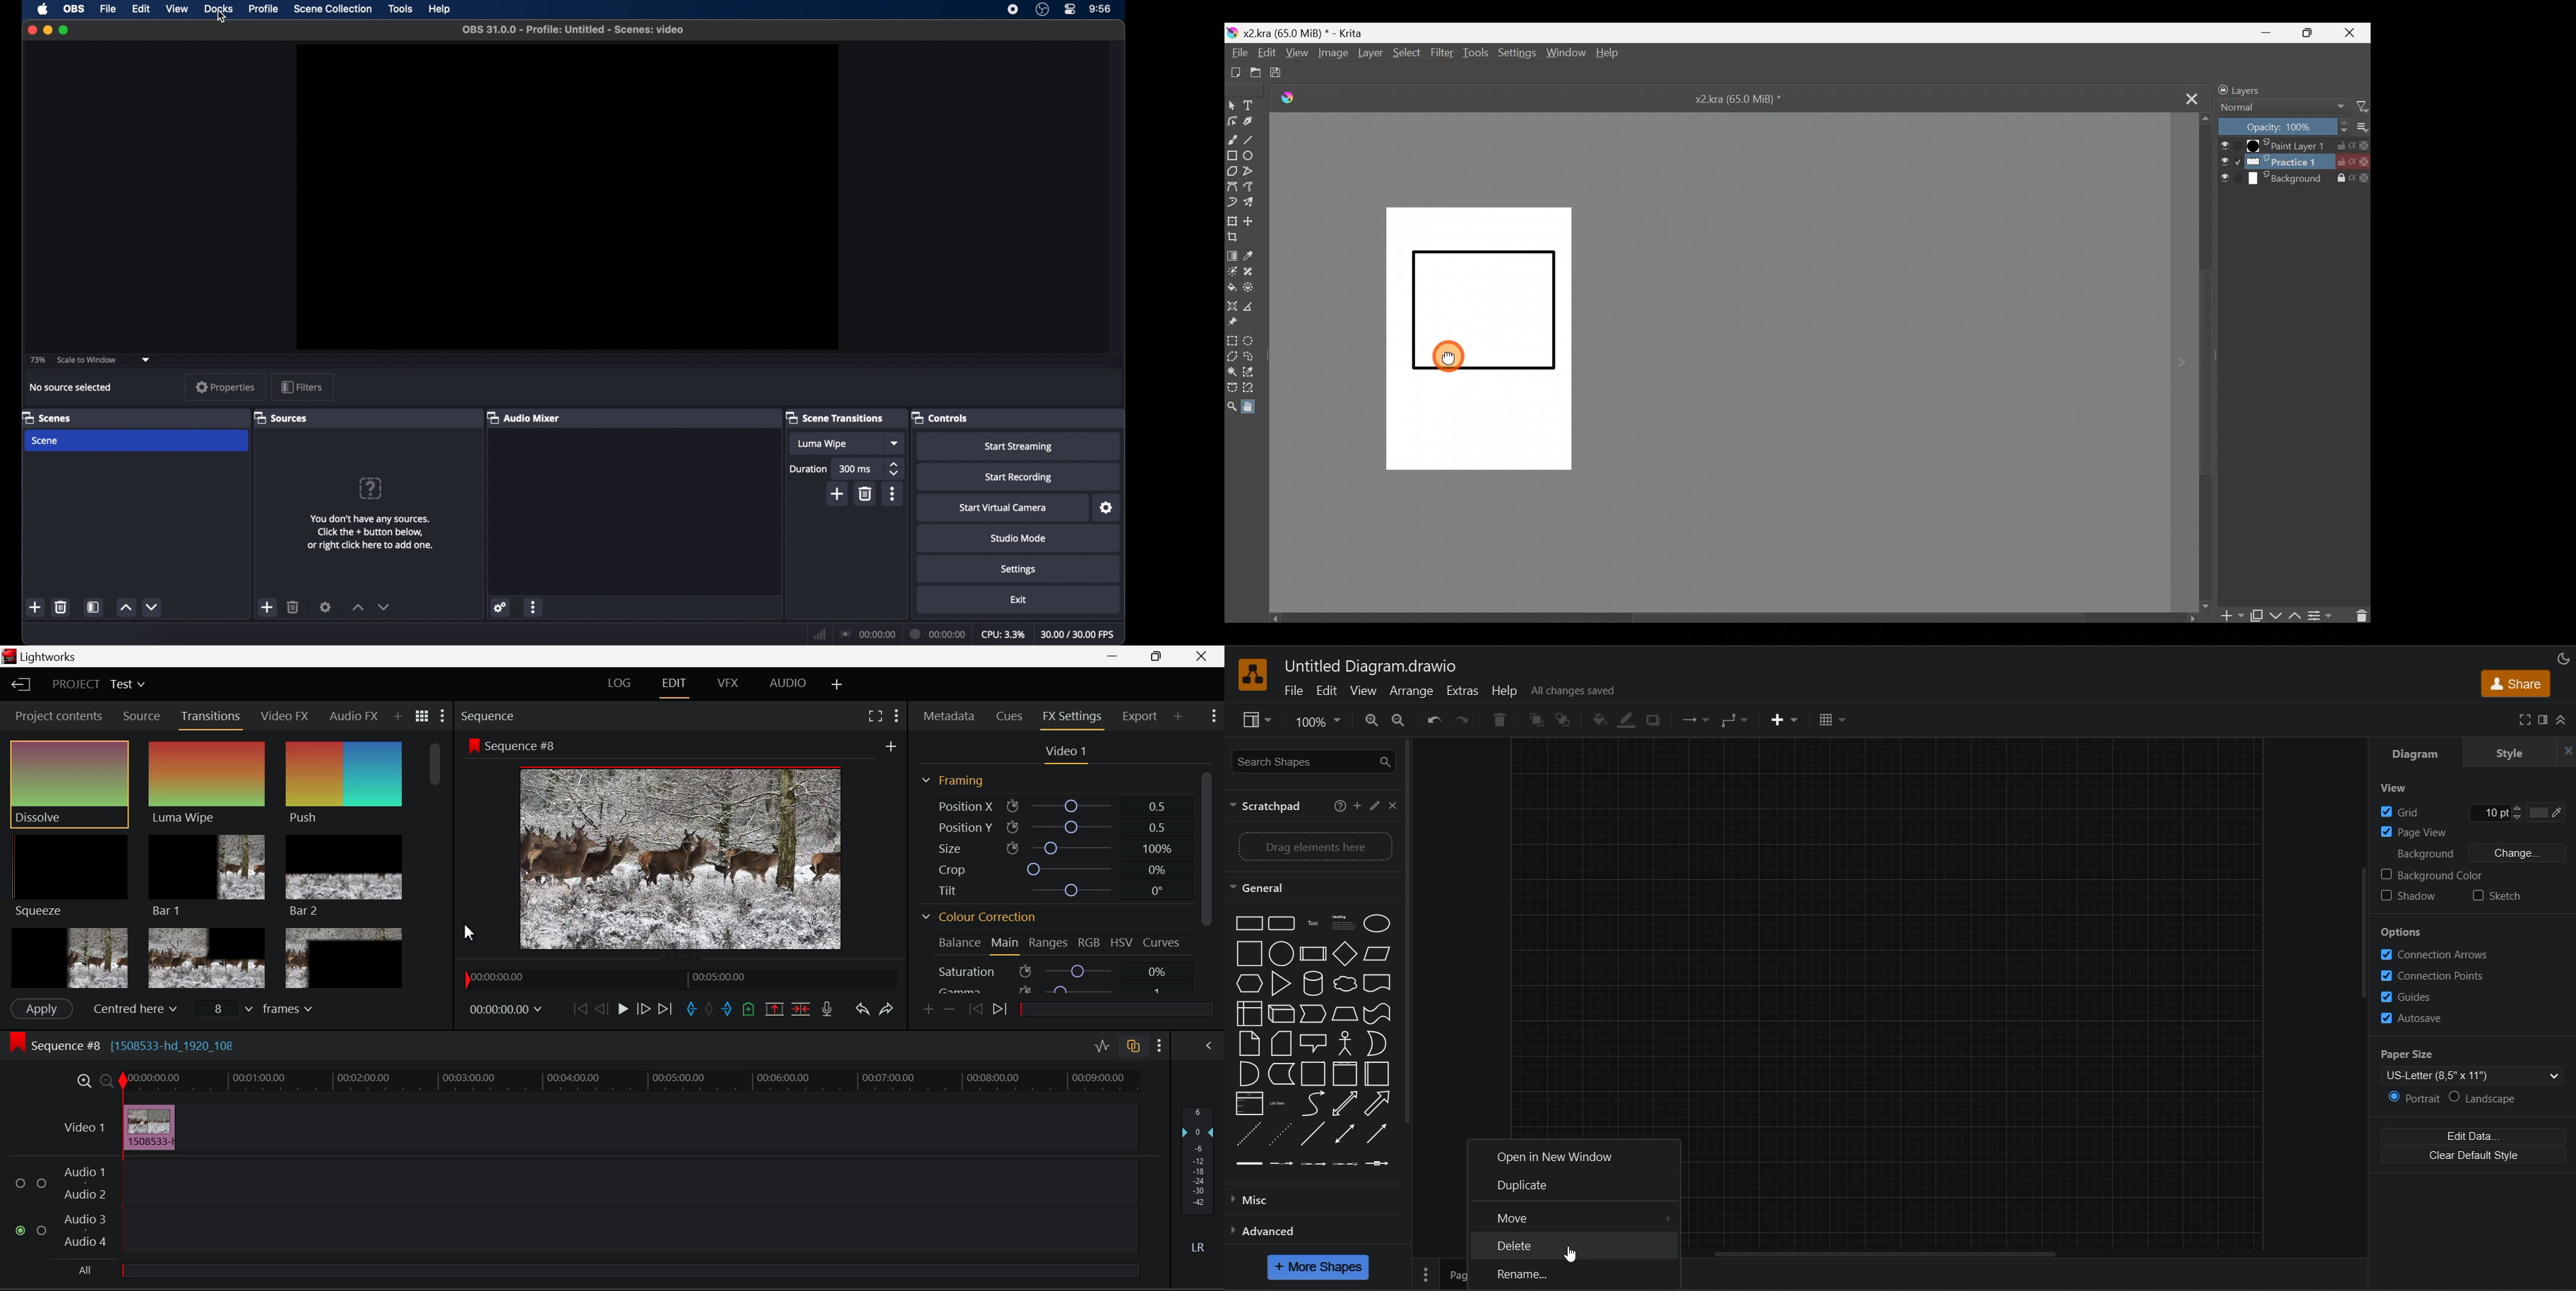 The height and width of the screenshot is (1316, 2576). I want to click on help , so click(371, 488).